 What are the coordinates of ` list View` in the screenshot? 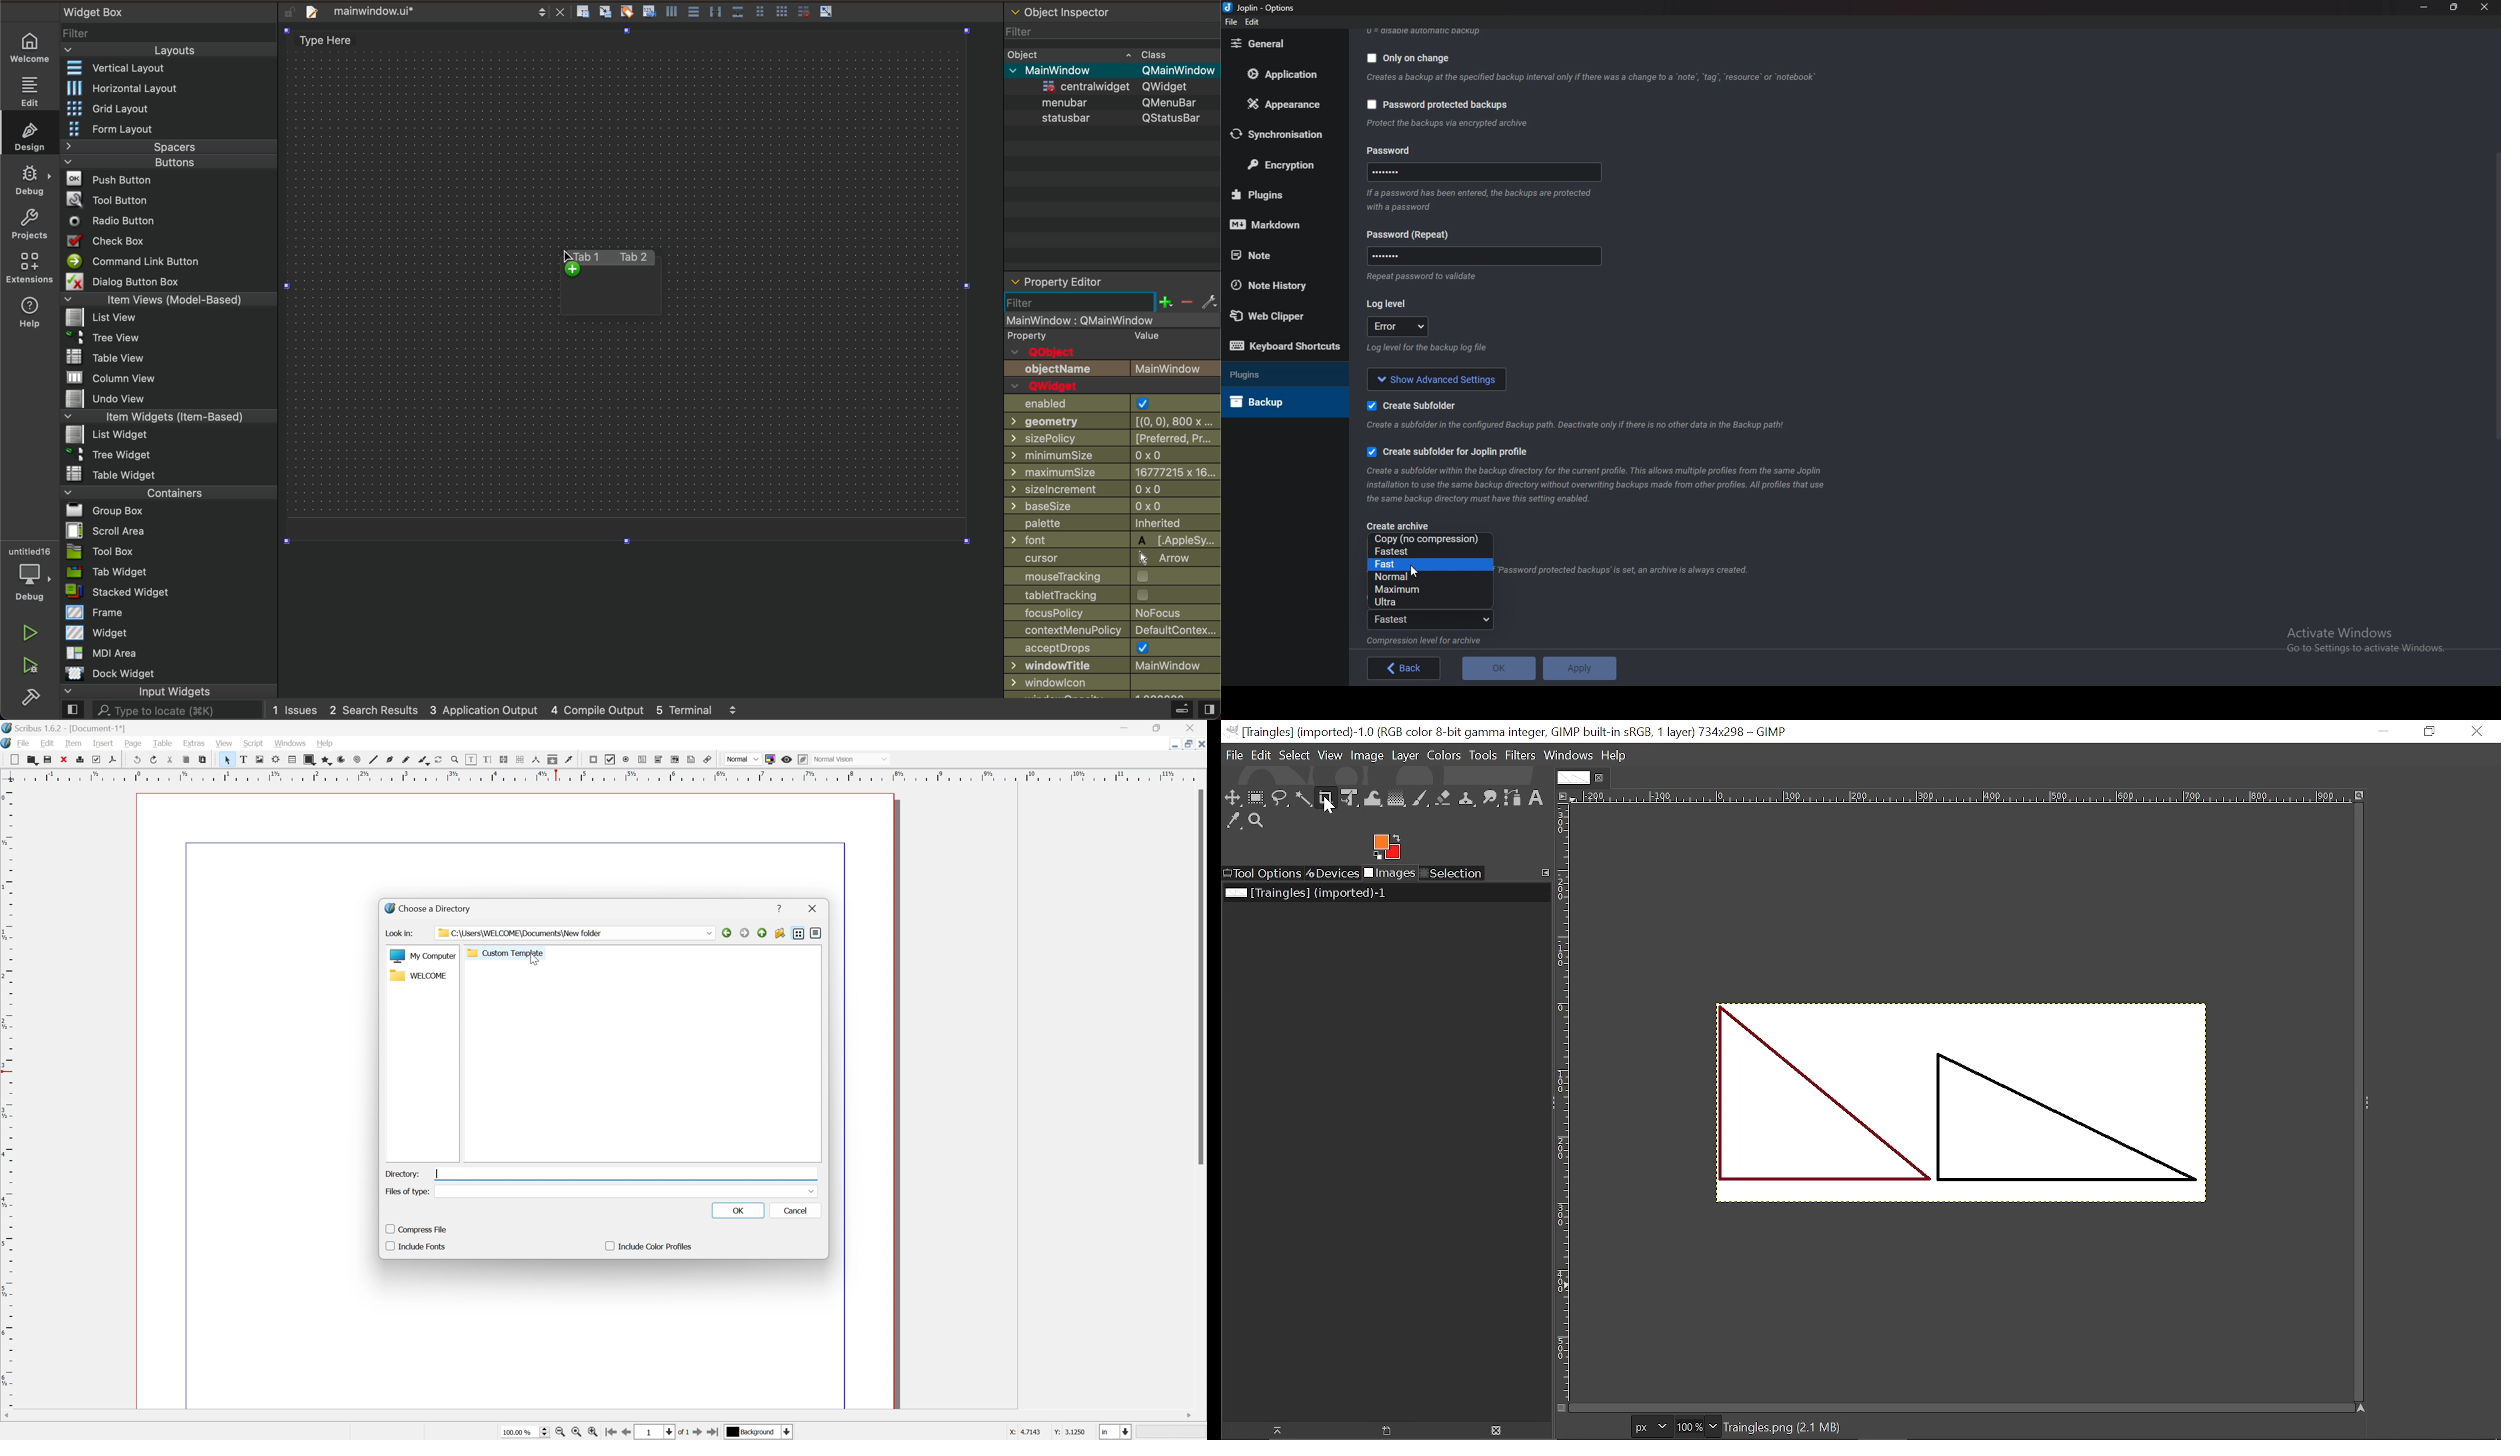 It's located at (102, 318).